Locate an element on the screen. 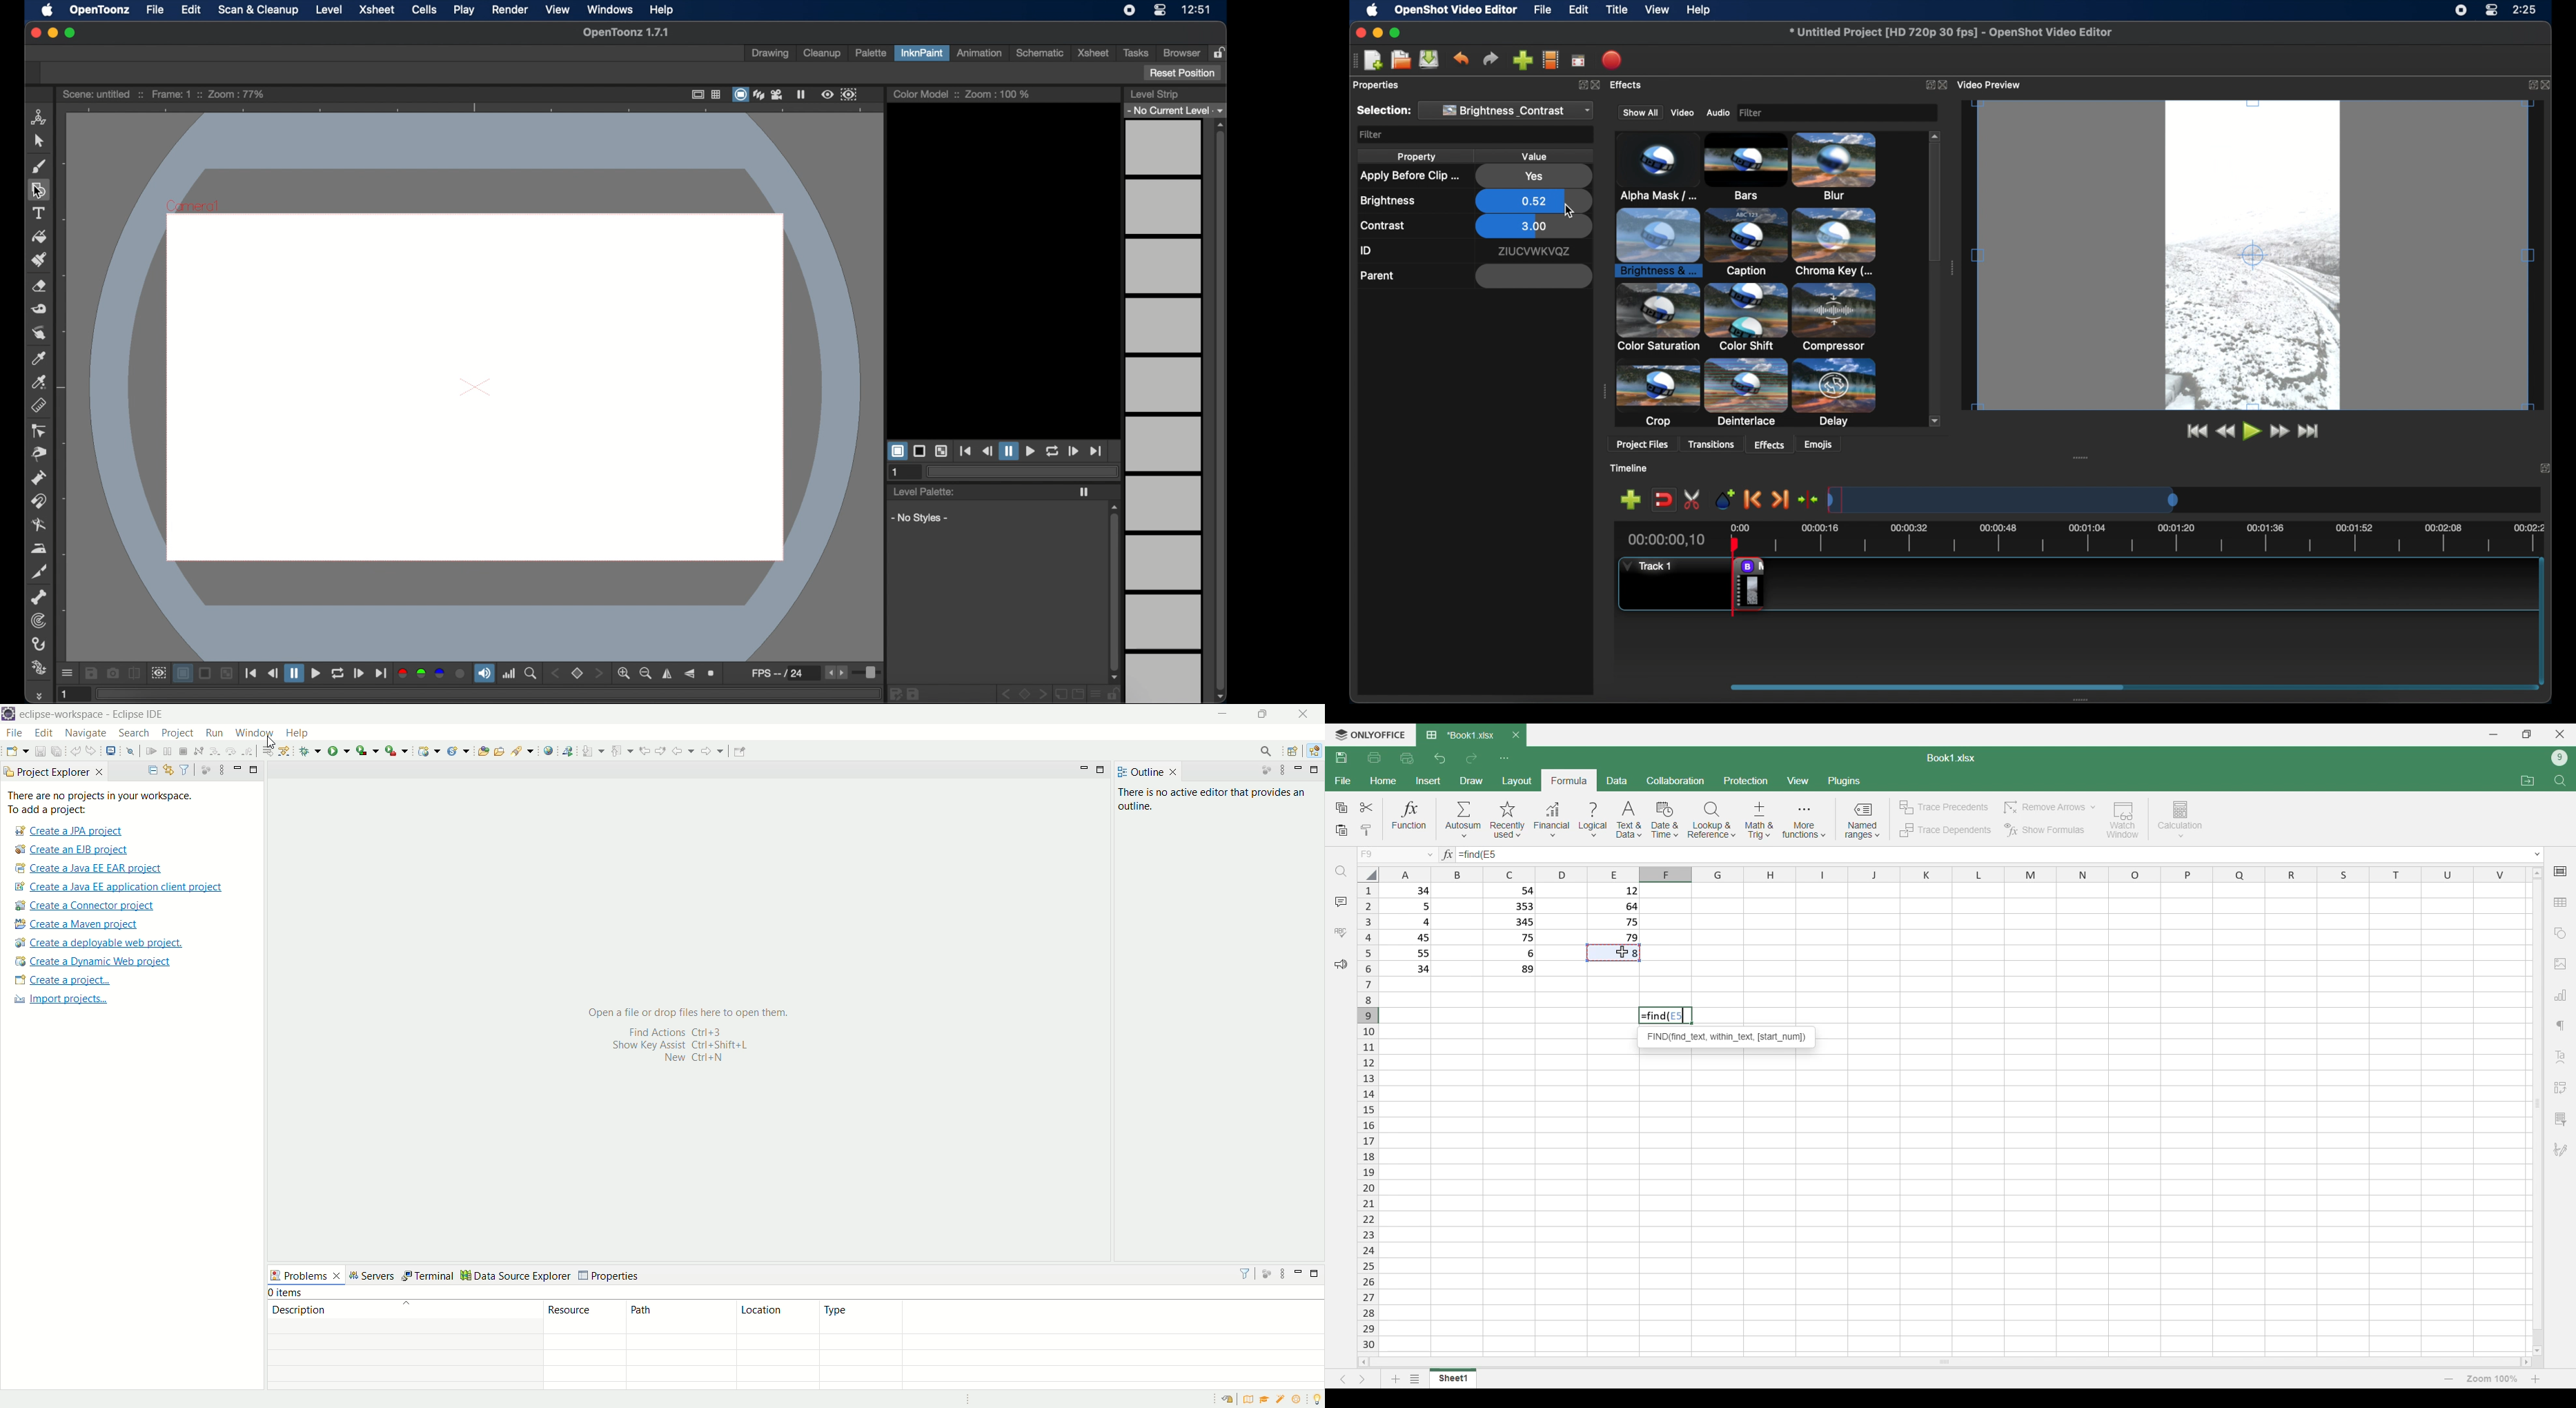 The image size is (2576, 1428). histogram is located at coordinates (509, 673).